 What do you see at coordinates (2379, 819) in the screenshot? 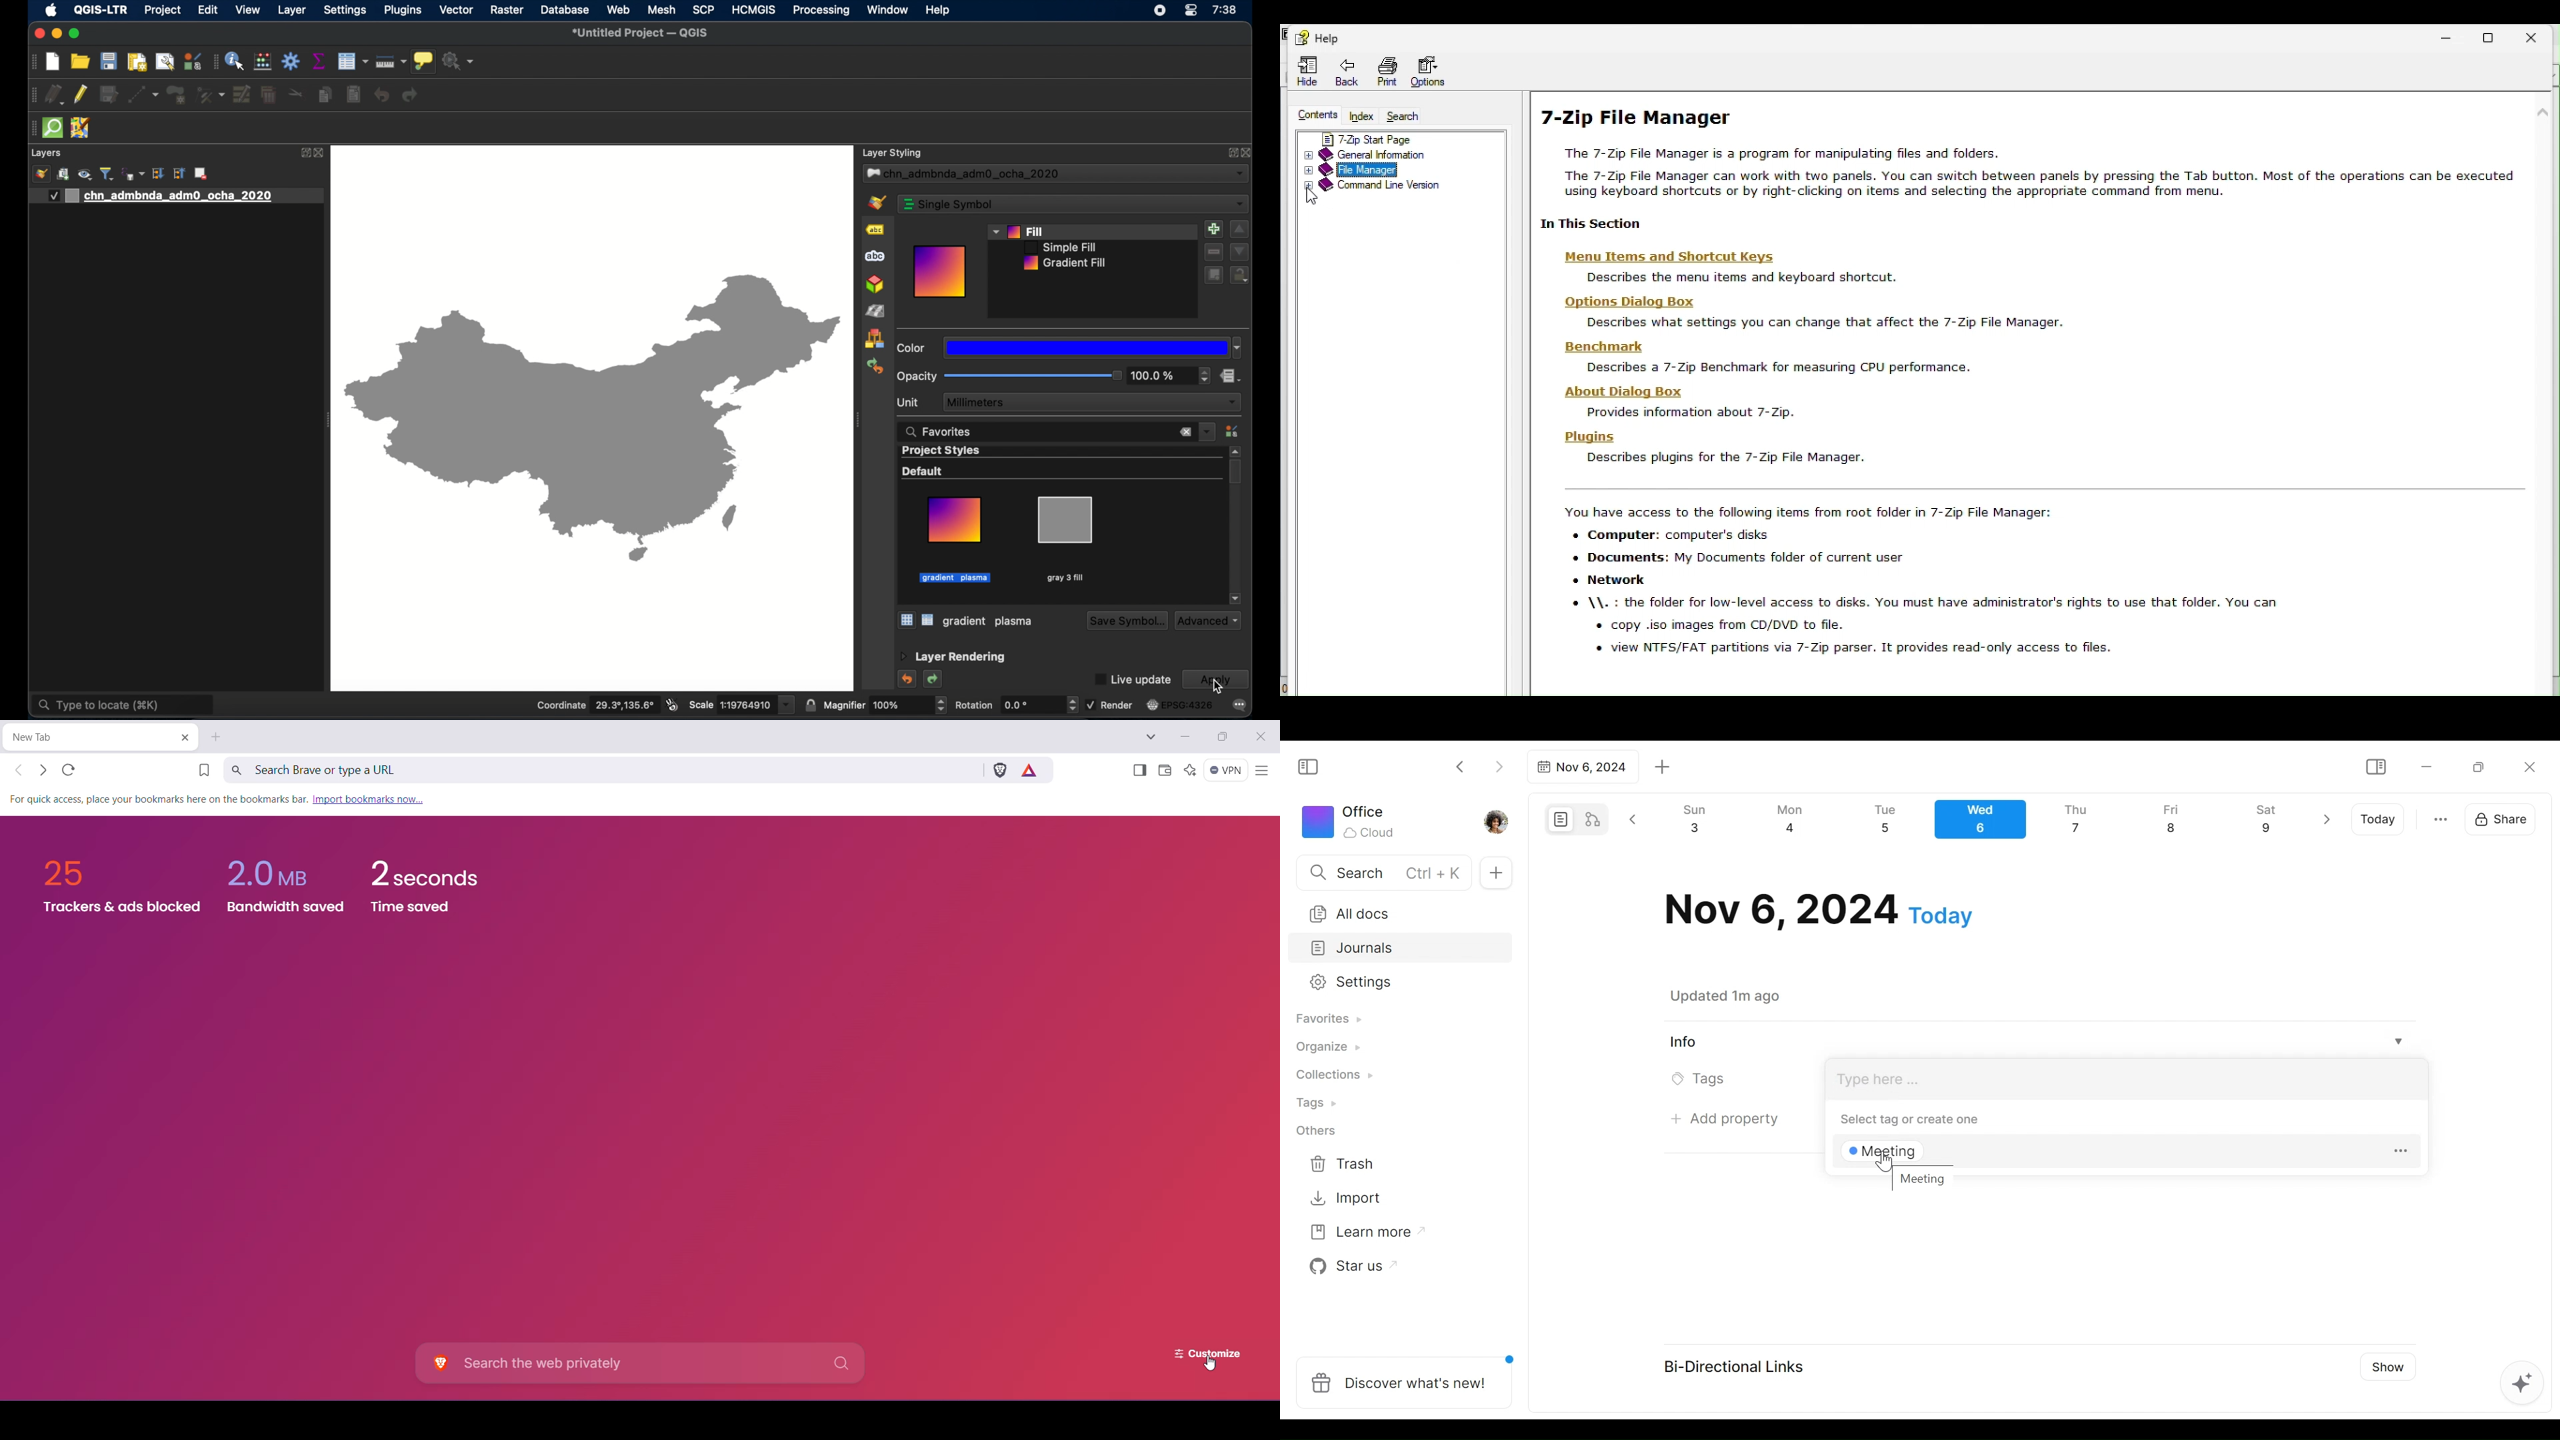
I see `Today` at bounding box center [2379, 819].